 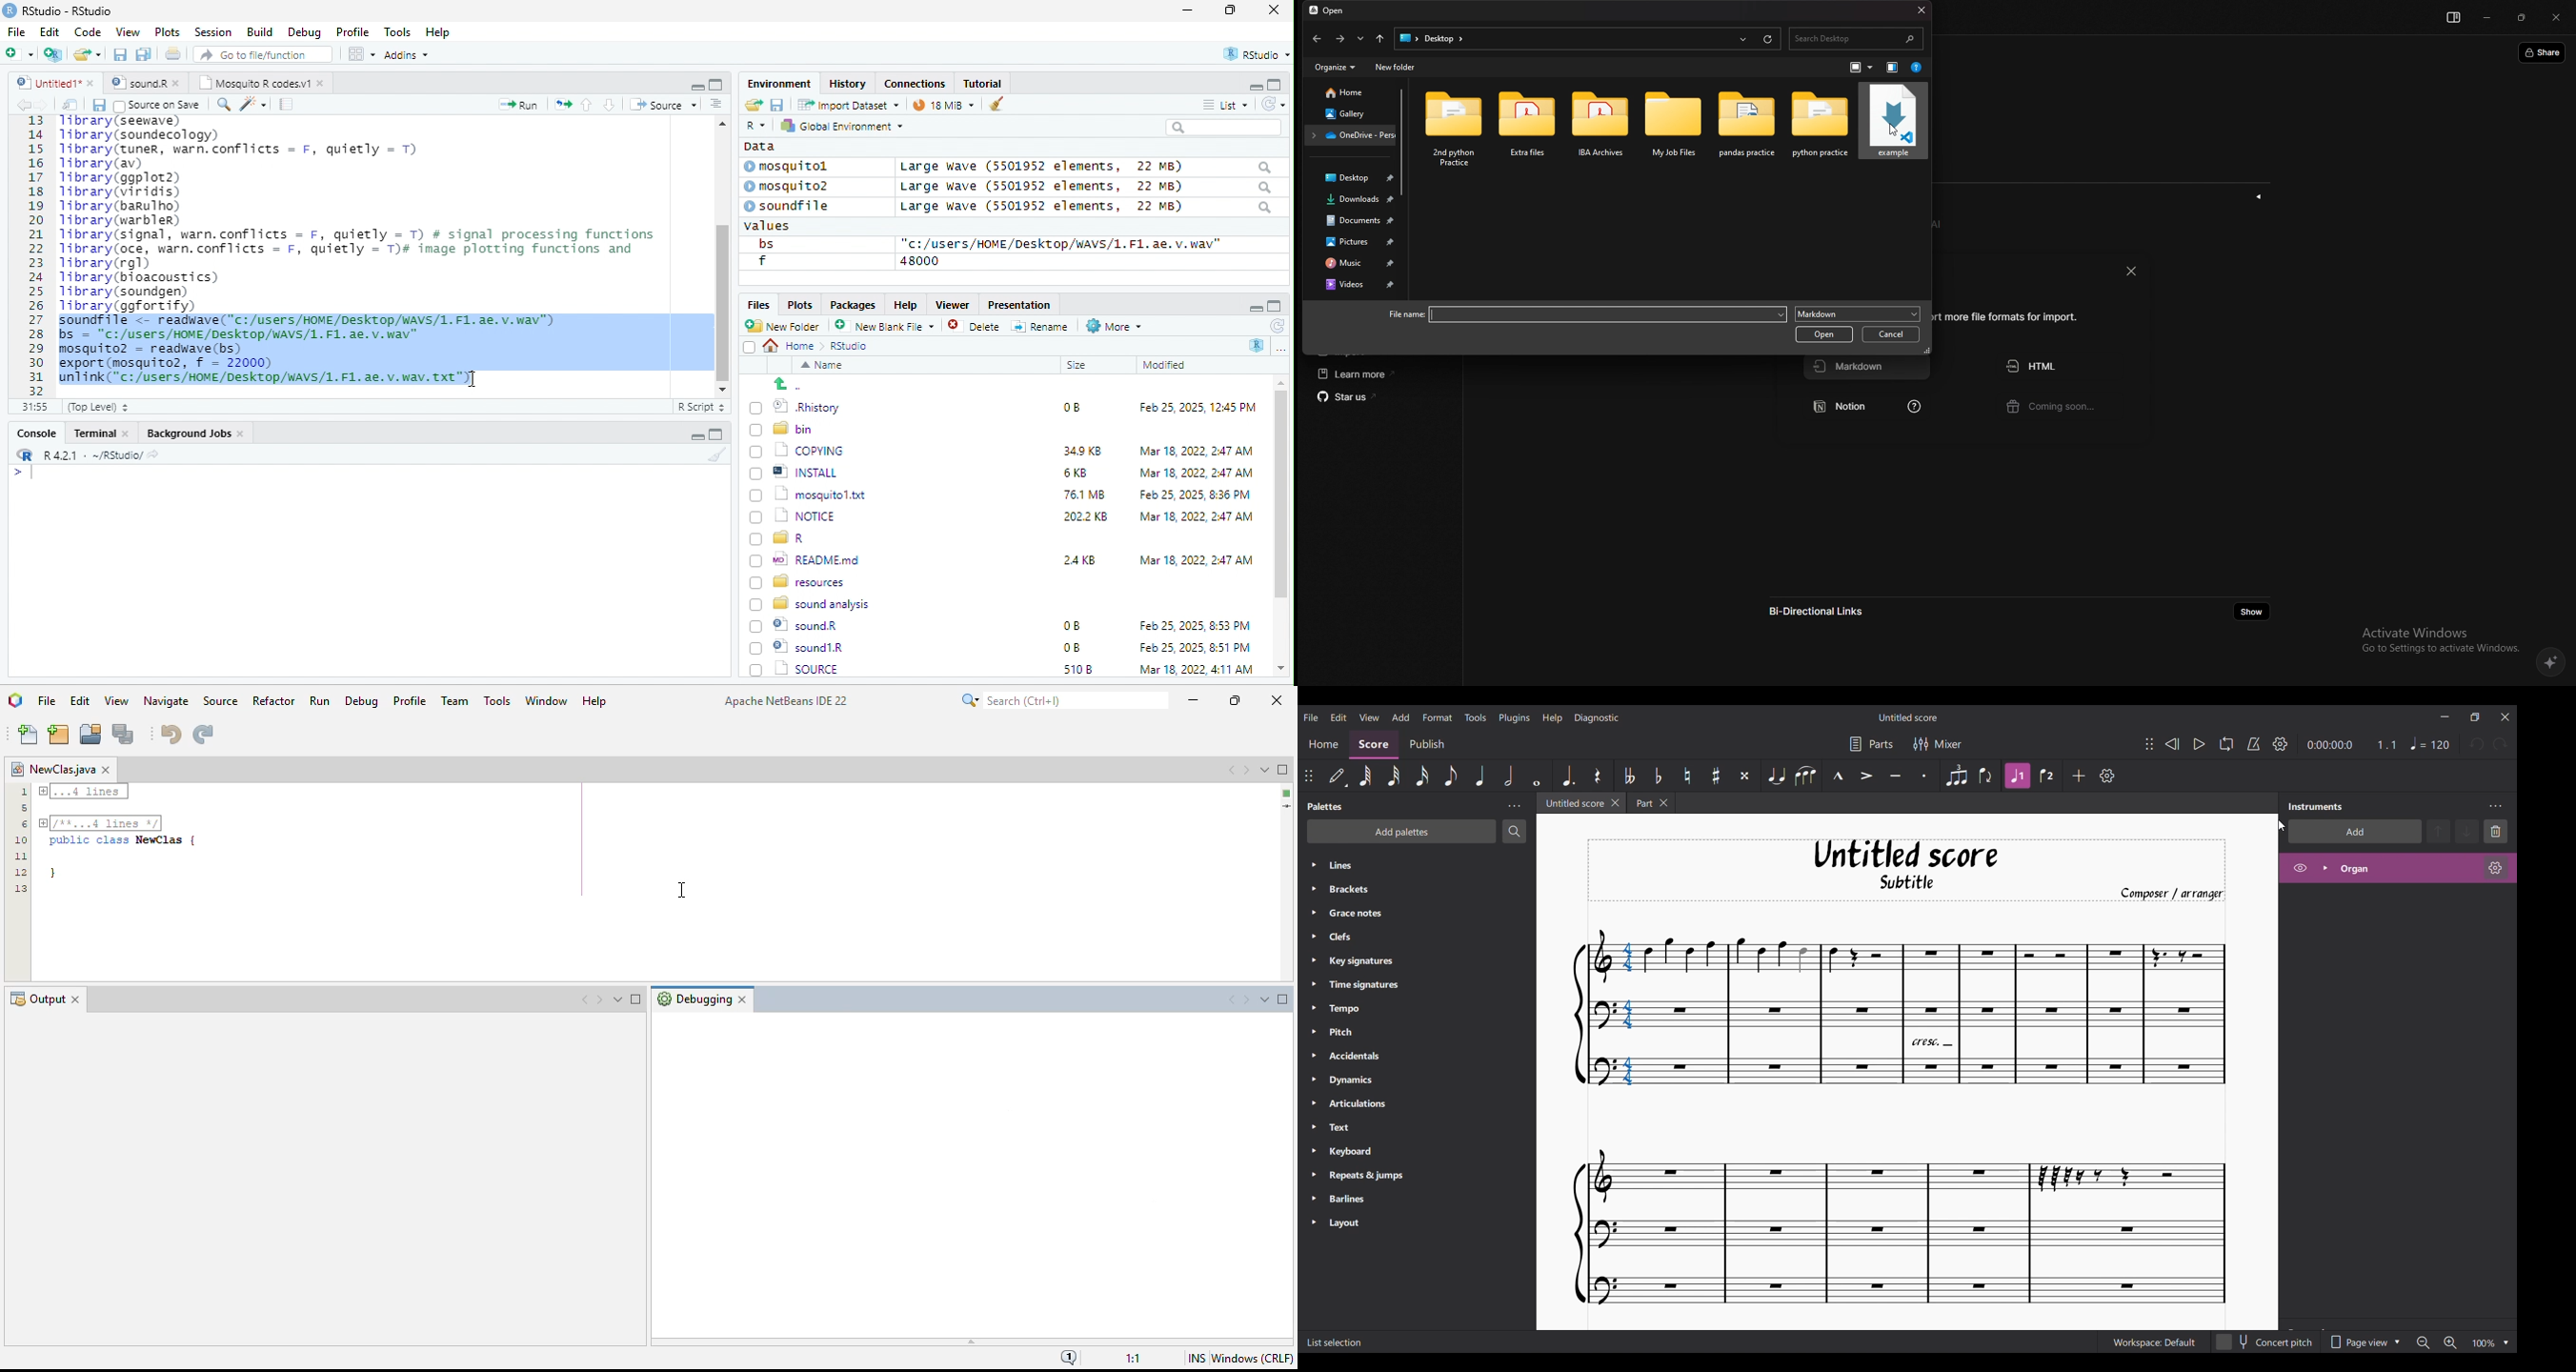 I want to click on © Rhistory, so click(x=796, y=405).